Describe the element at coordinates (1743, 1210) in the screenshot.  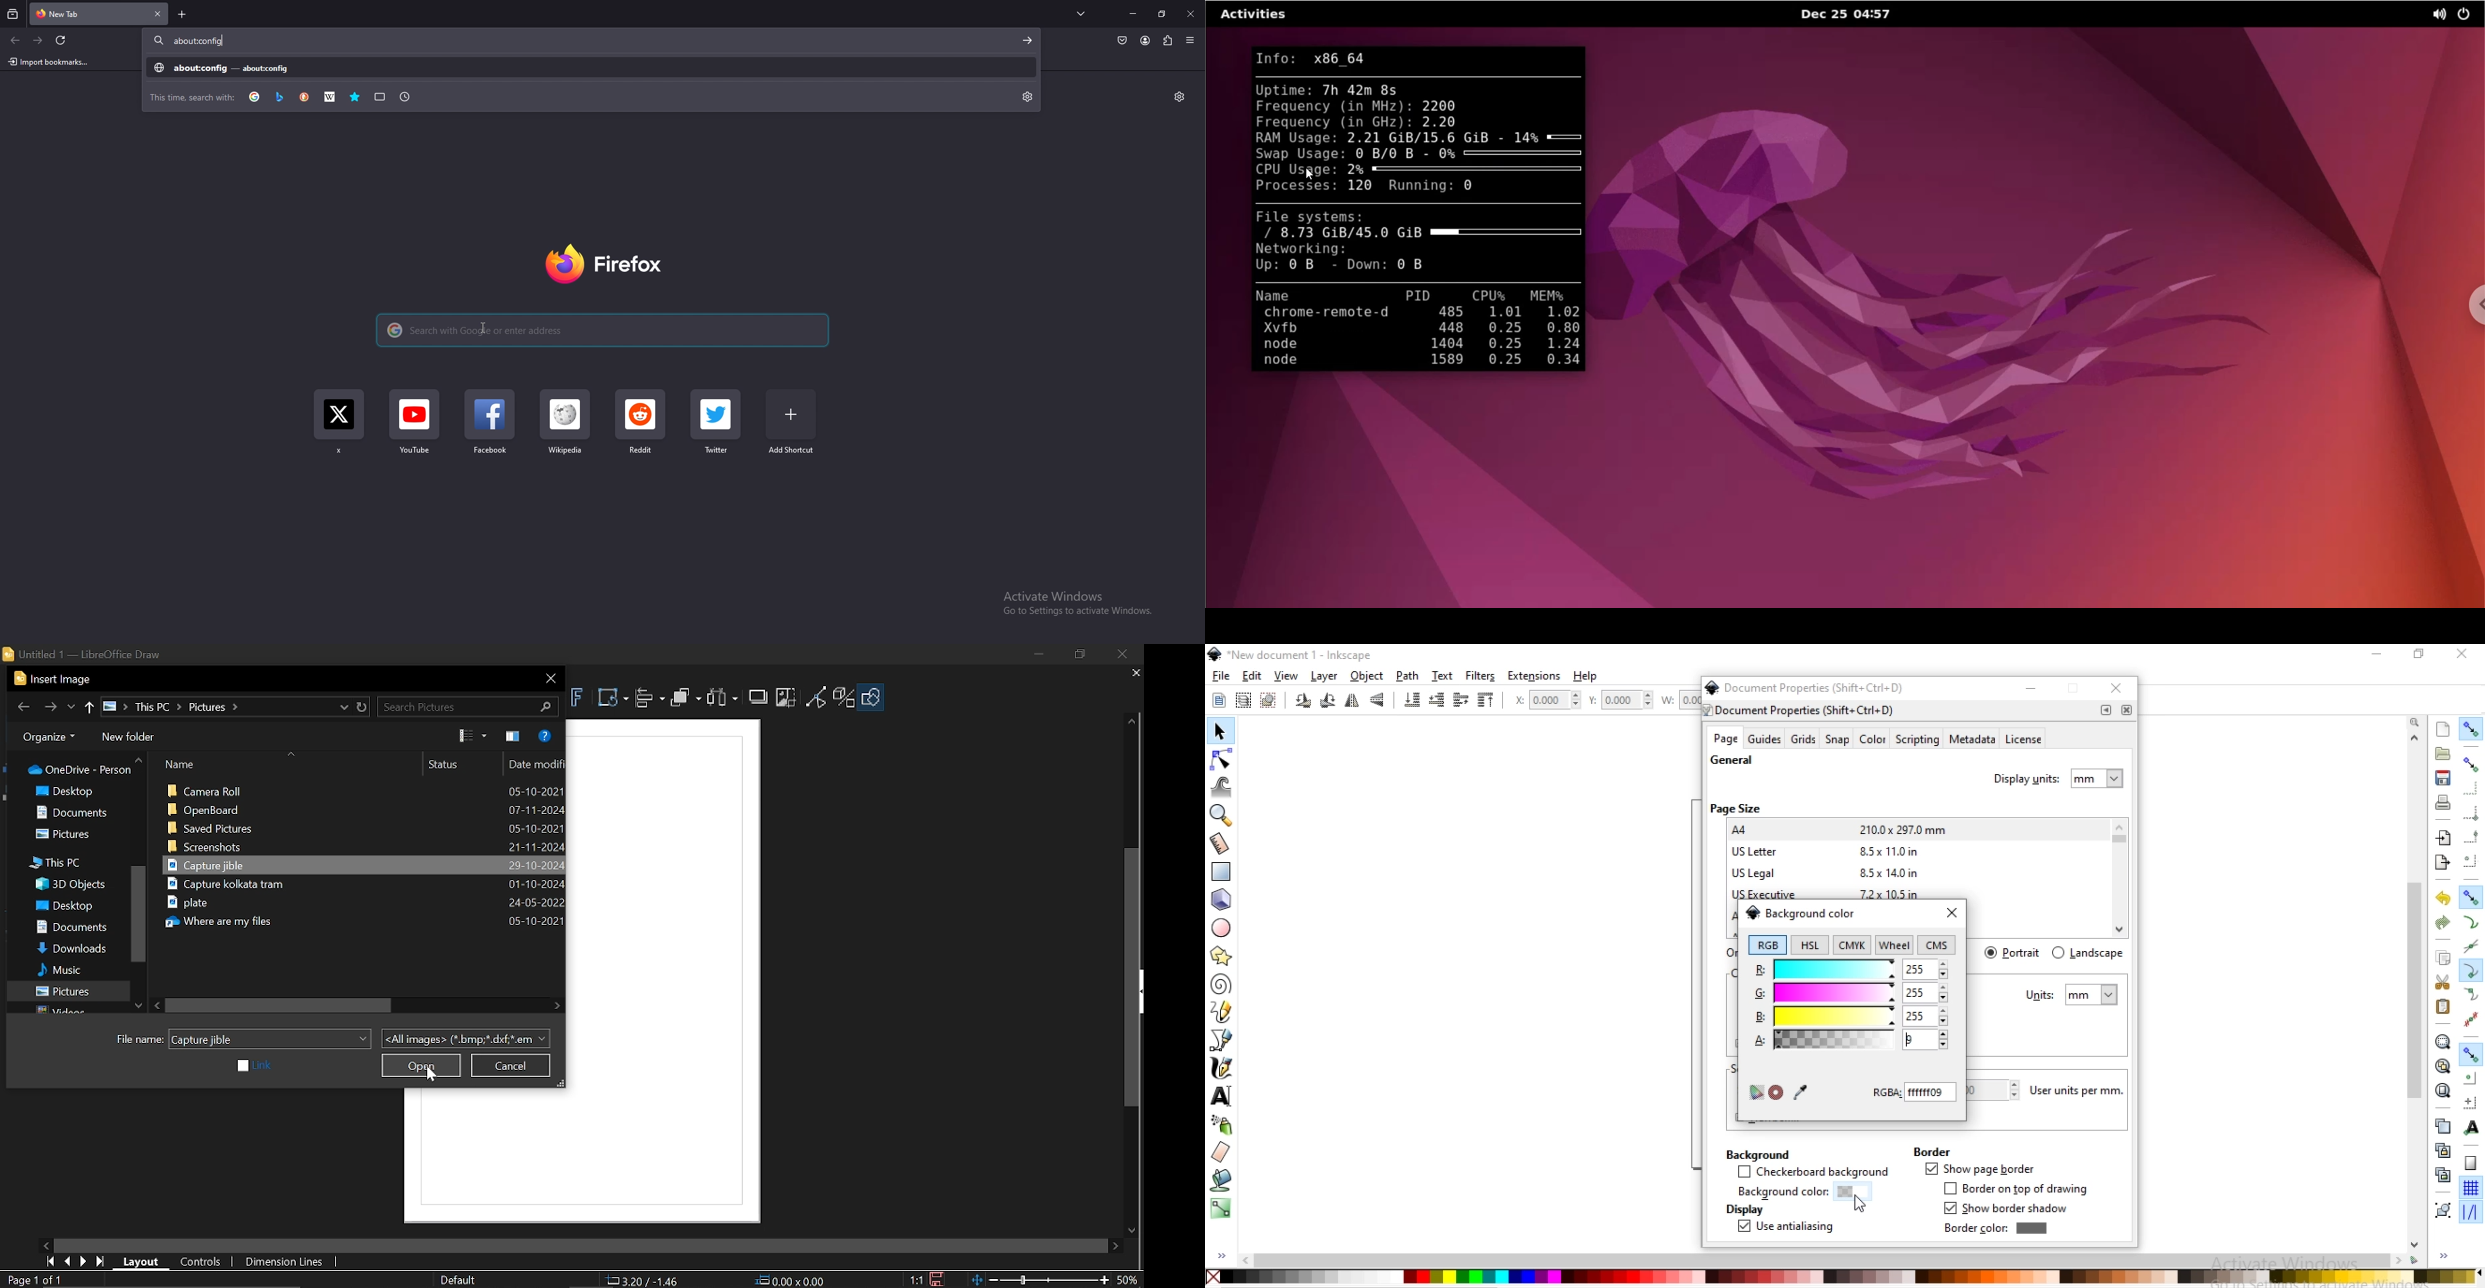
I see `display` at that location.